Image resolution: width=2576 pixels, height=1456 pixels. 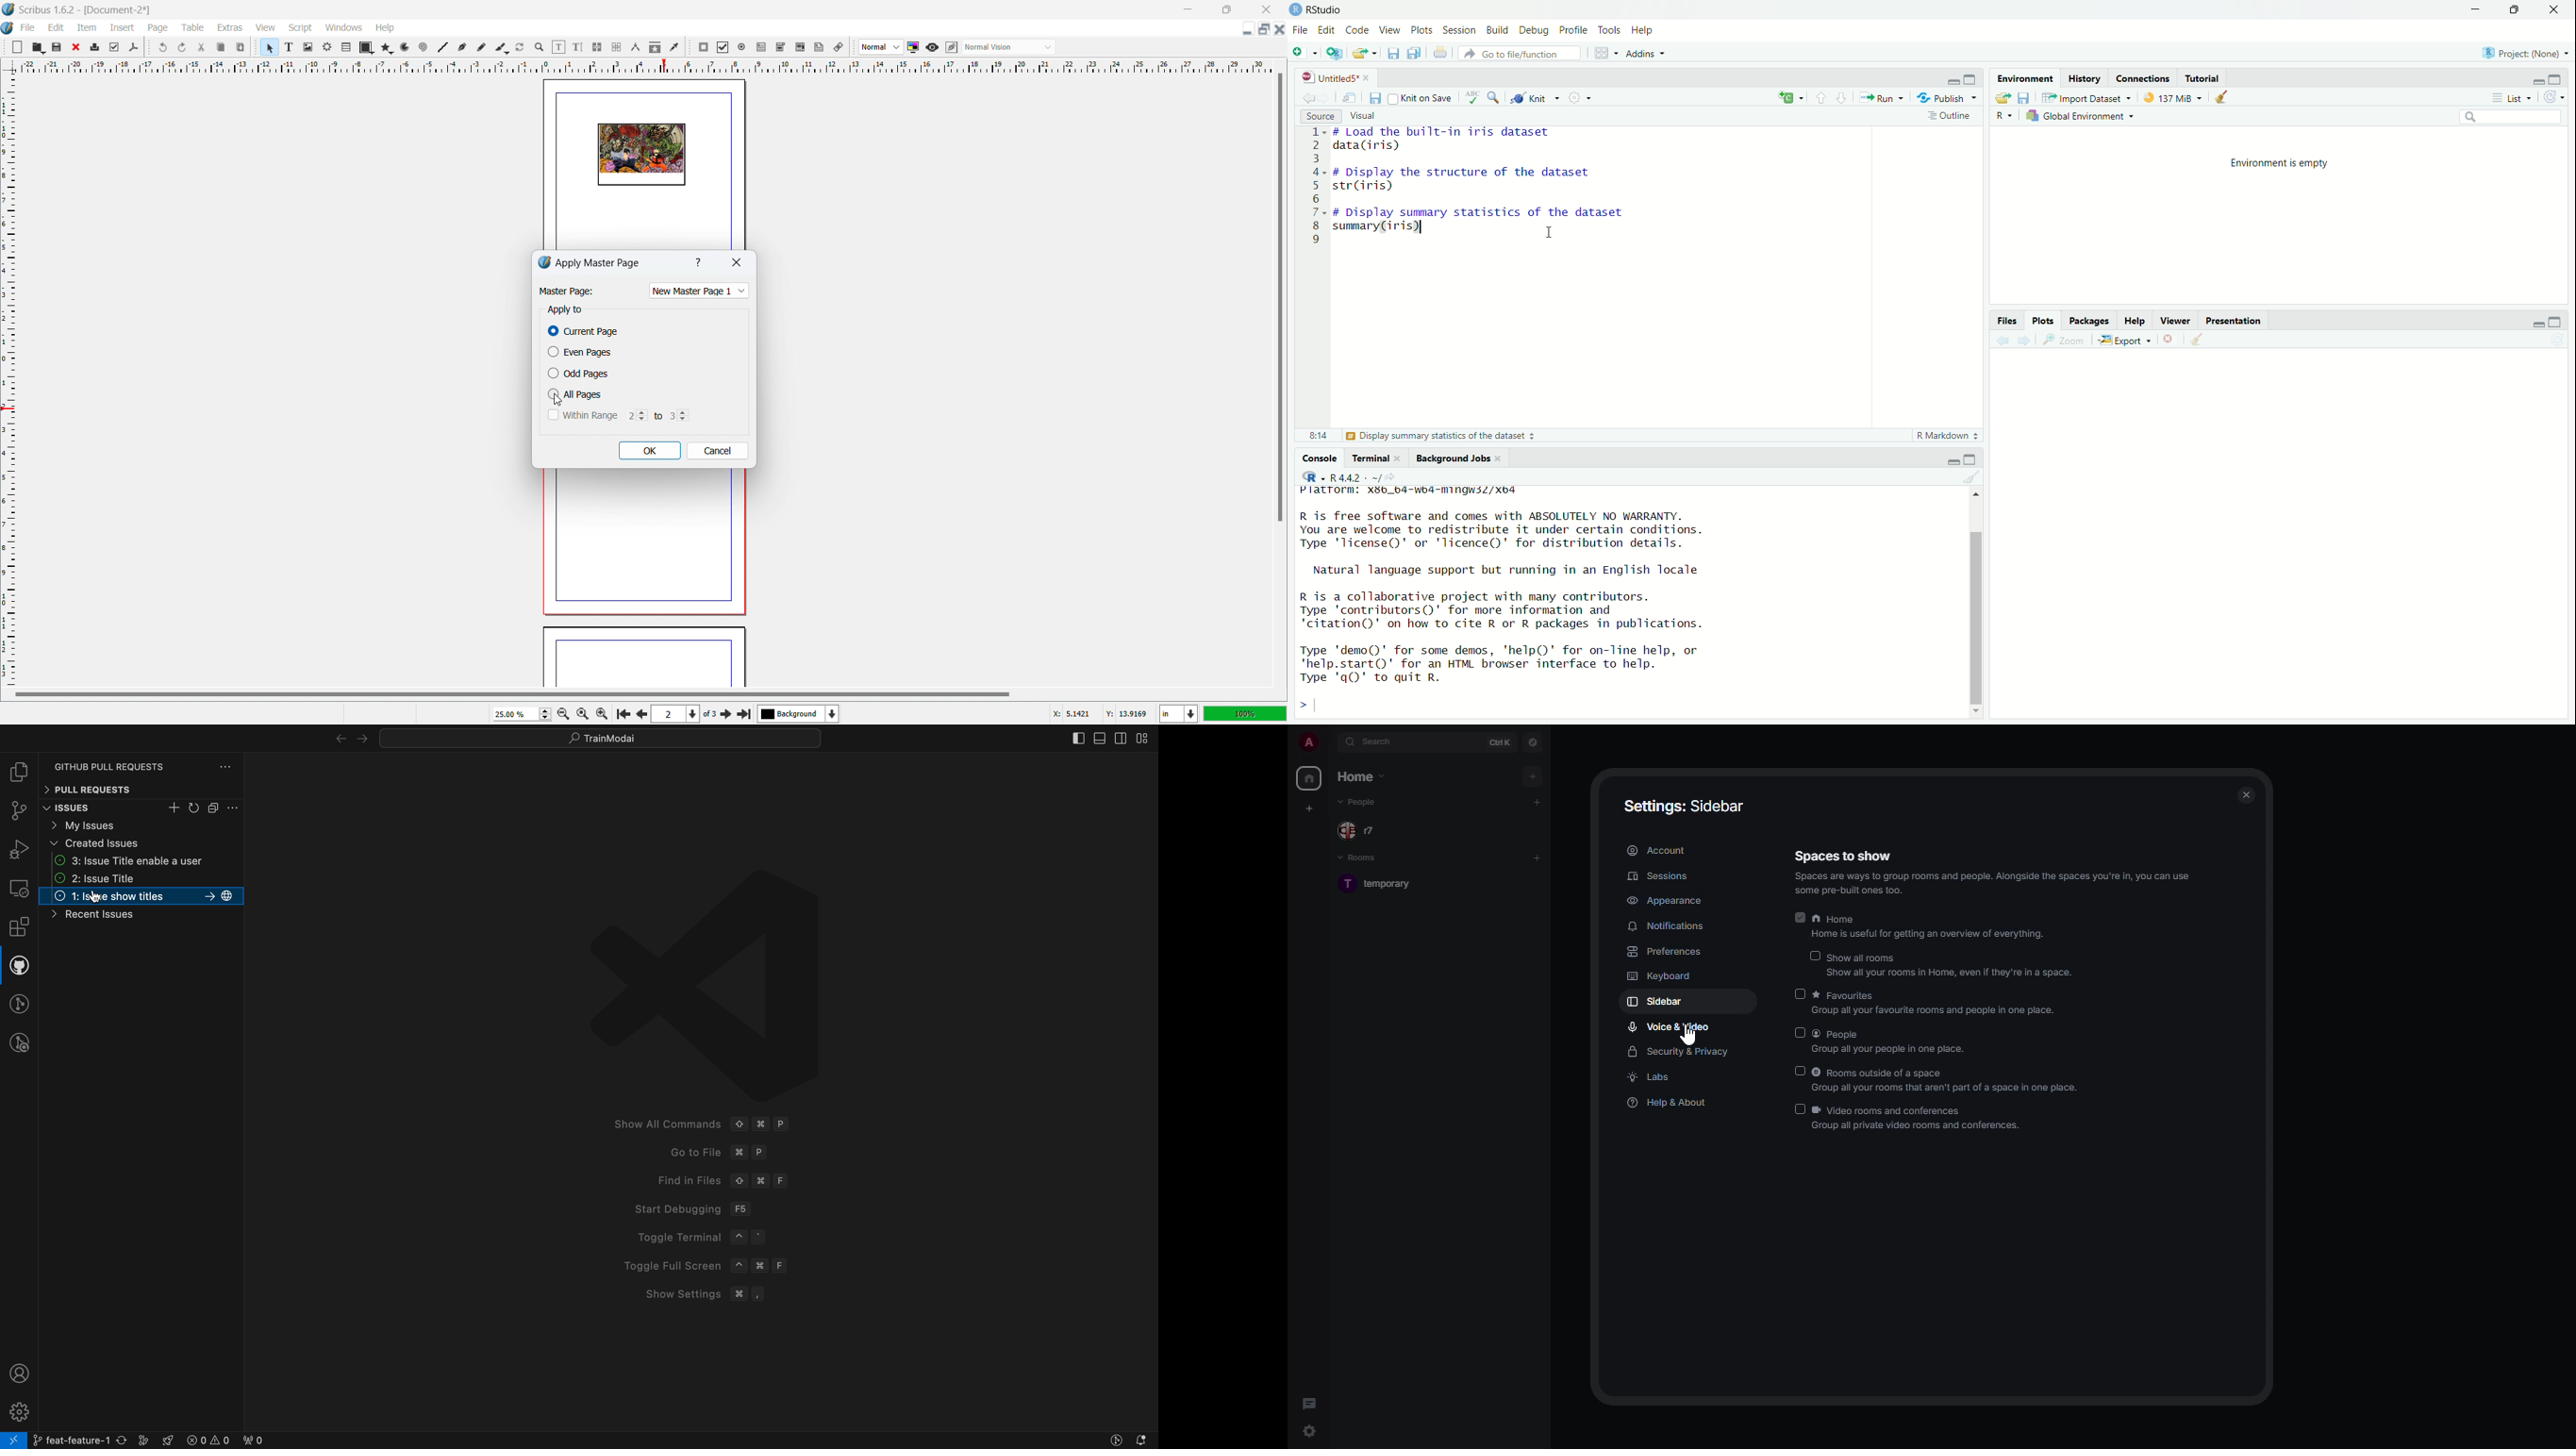 I want to click on zoom level, so click(x=1246, y=713).